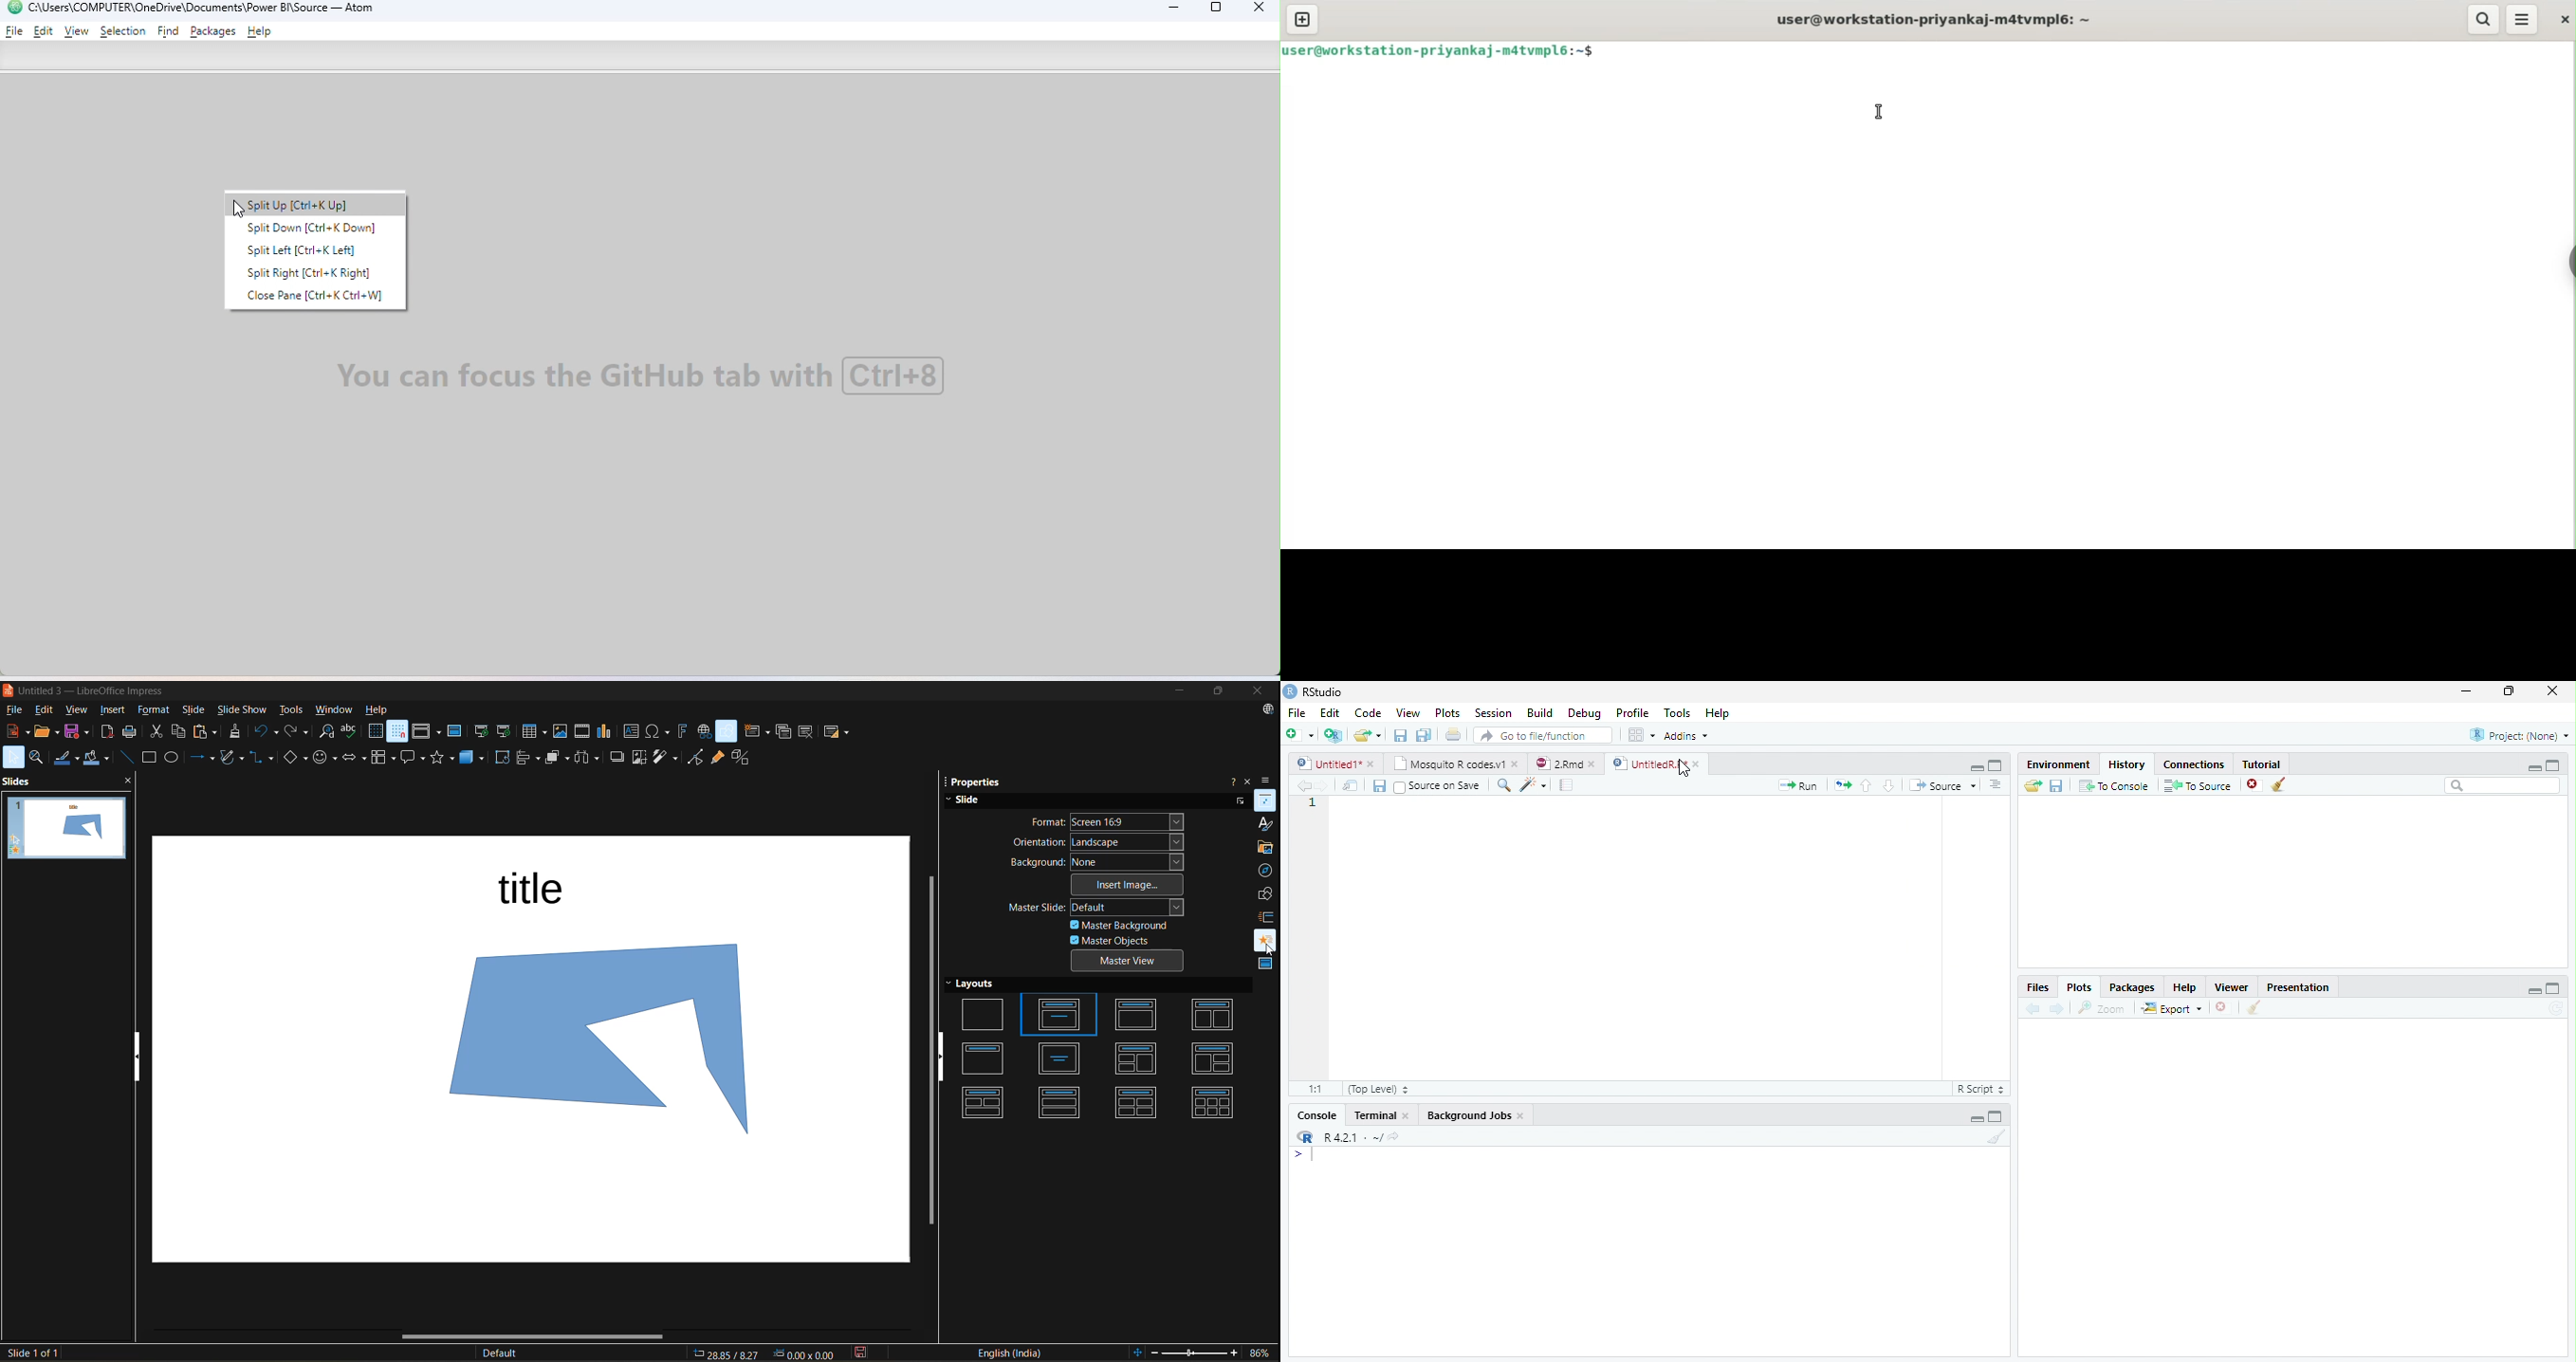 This screenshot has width=2576, height=1372. Describe the element at coordinates (236, 732) in the screenshot. I see `clone formatting` at that location.